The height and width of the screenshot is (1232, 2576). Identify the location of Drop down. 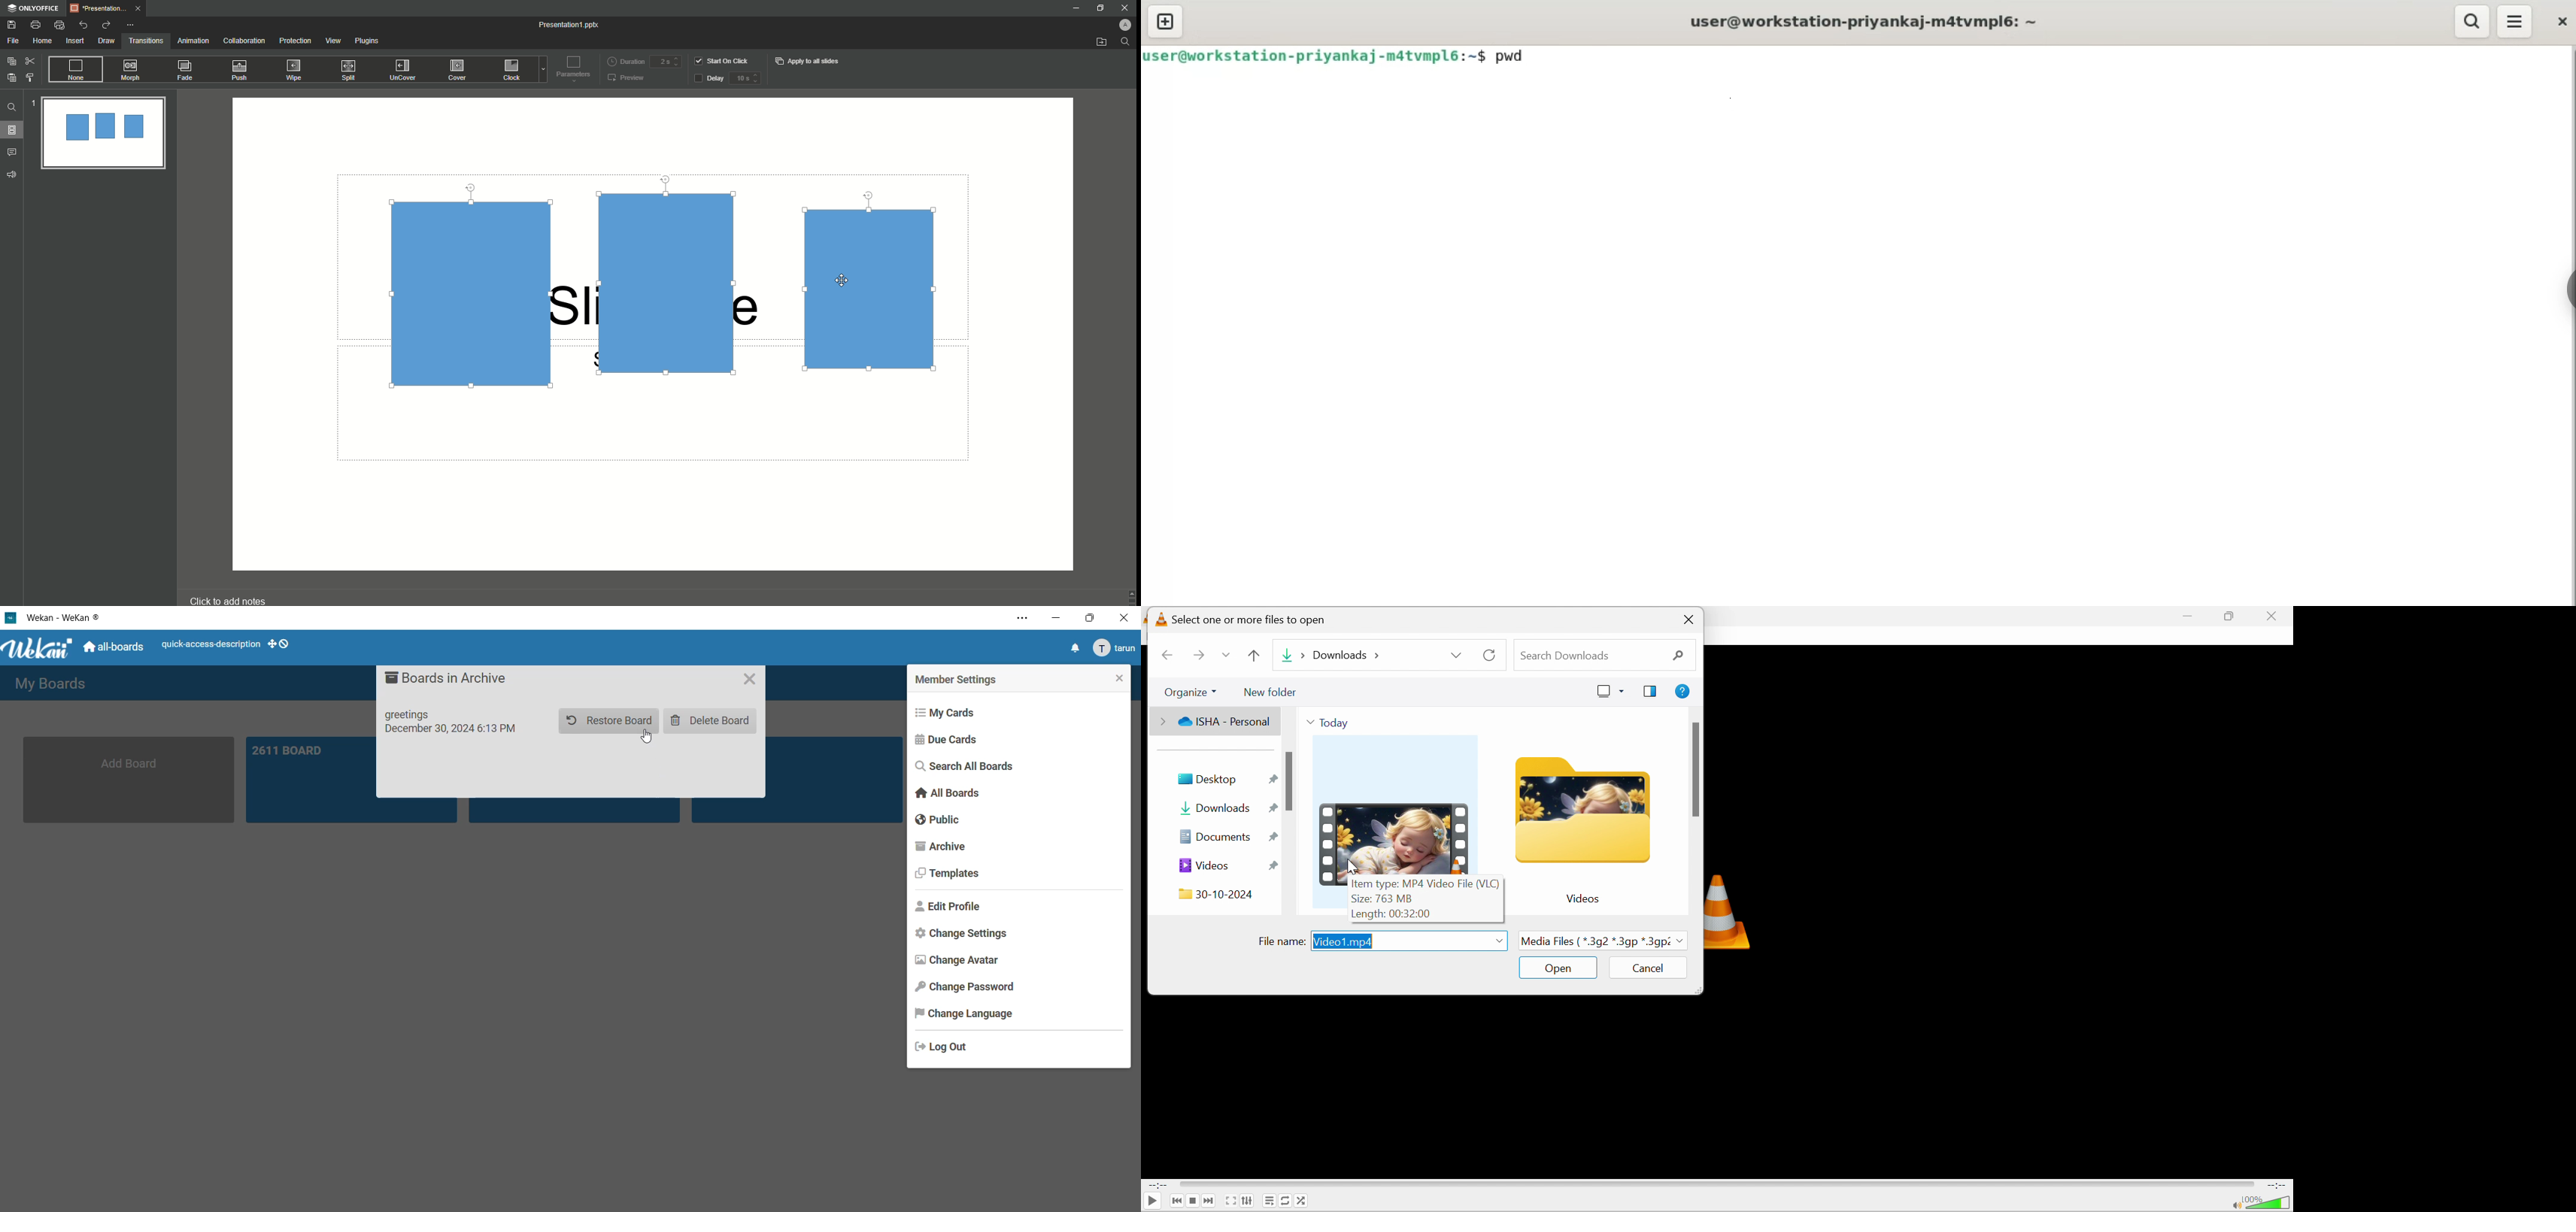
(1225, 655).